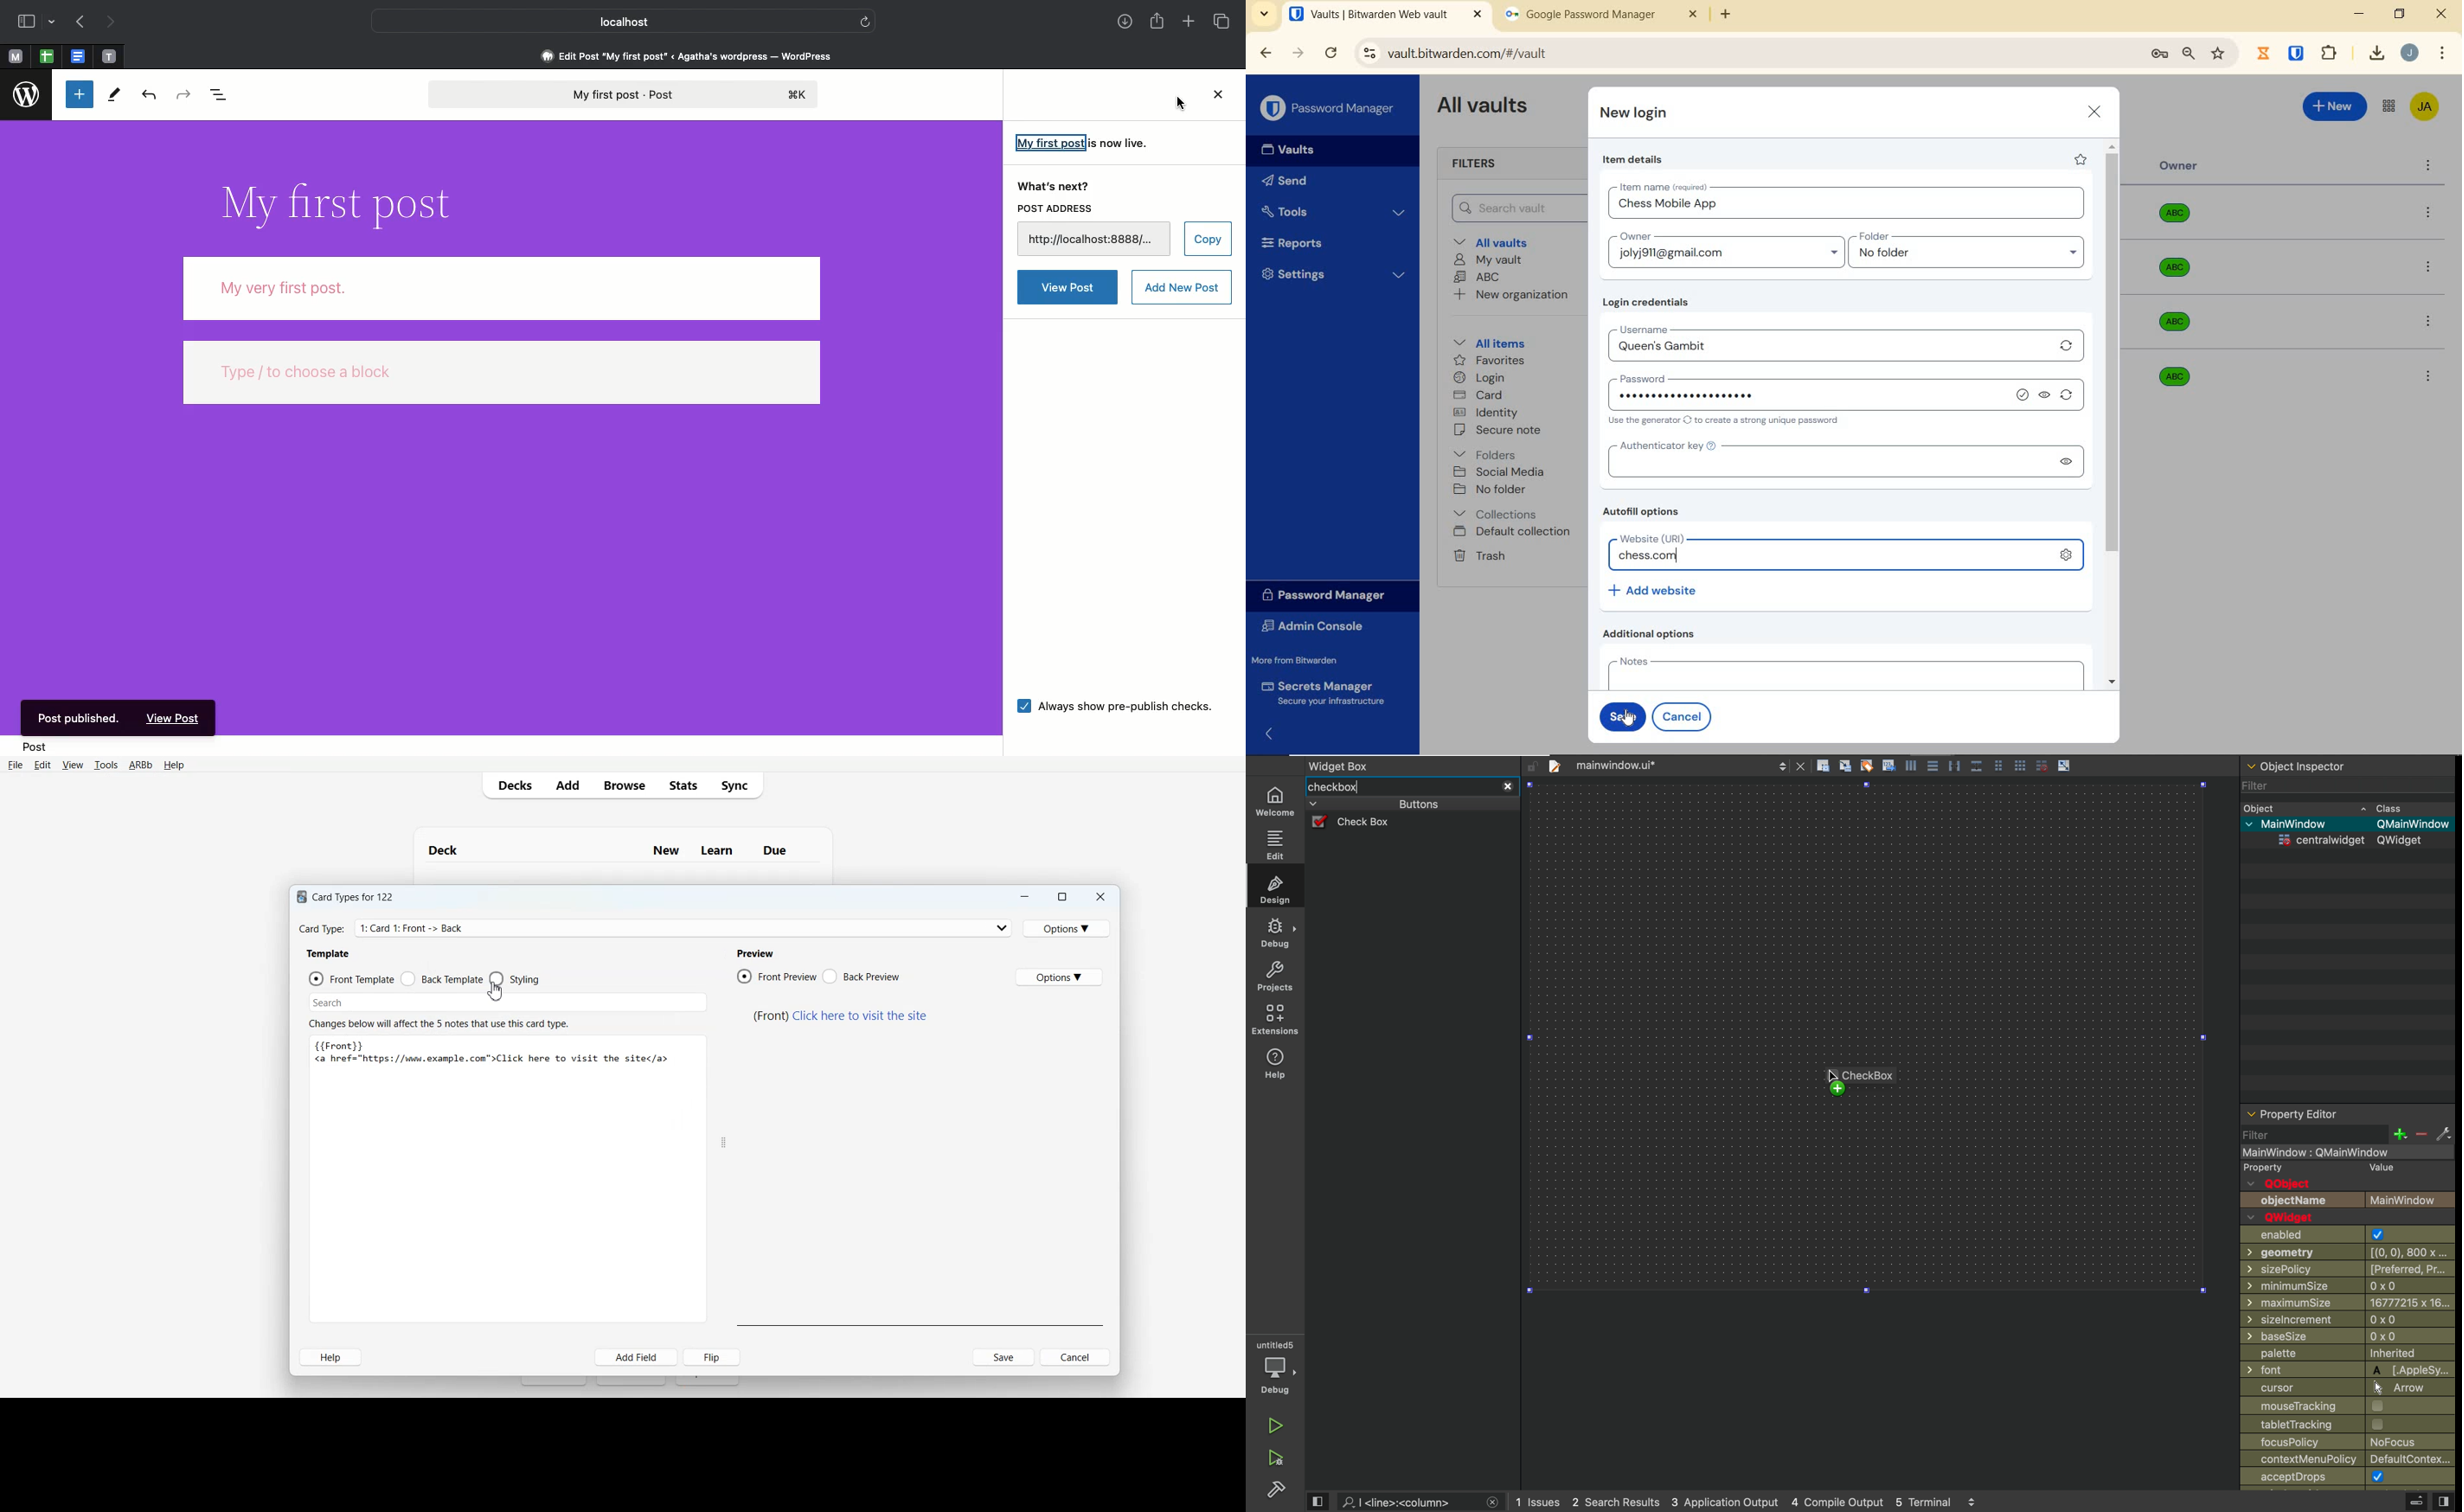 The width and height of the screenshot is (2464, 1512). I want to click on align to grid, so click(1845, 765).